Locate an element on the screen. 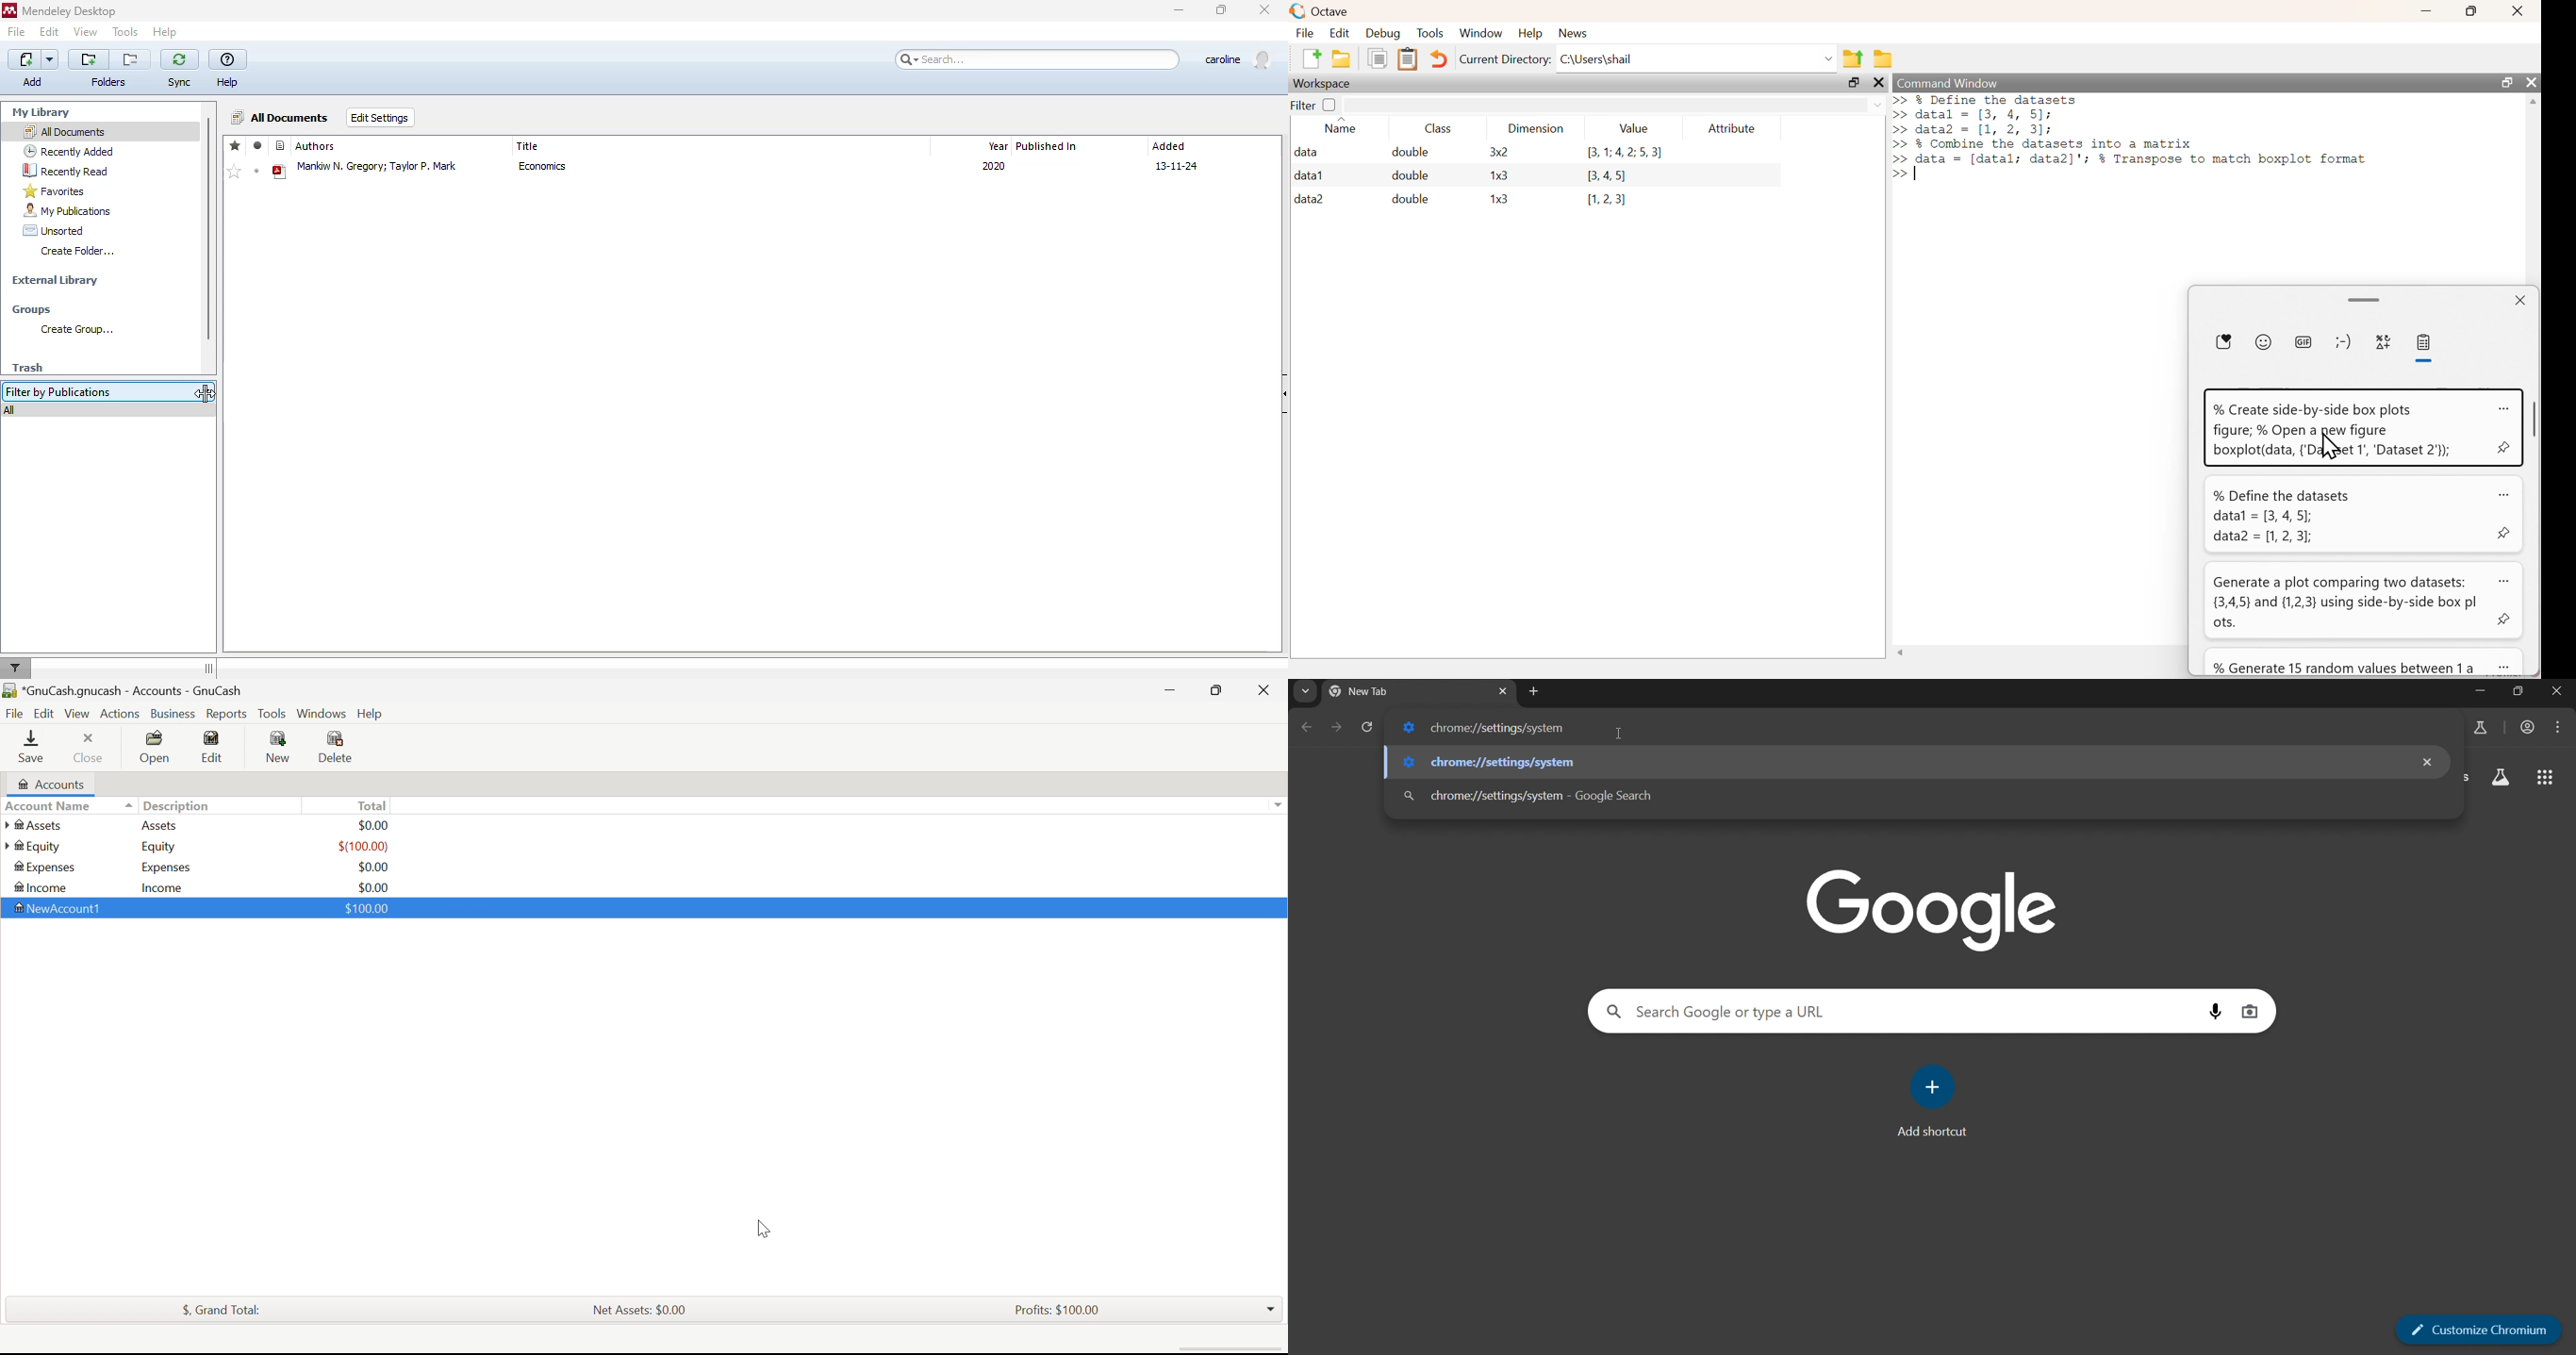  Duplicate is located at coordinates (1377, 58).